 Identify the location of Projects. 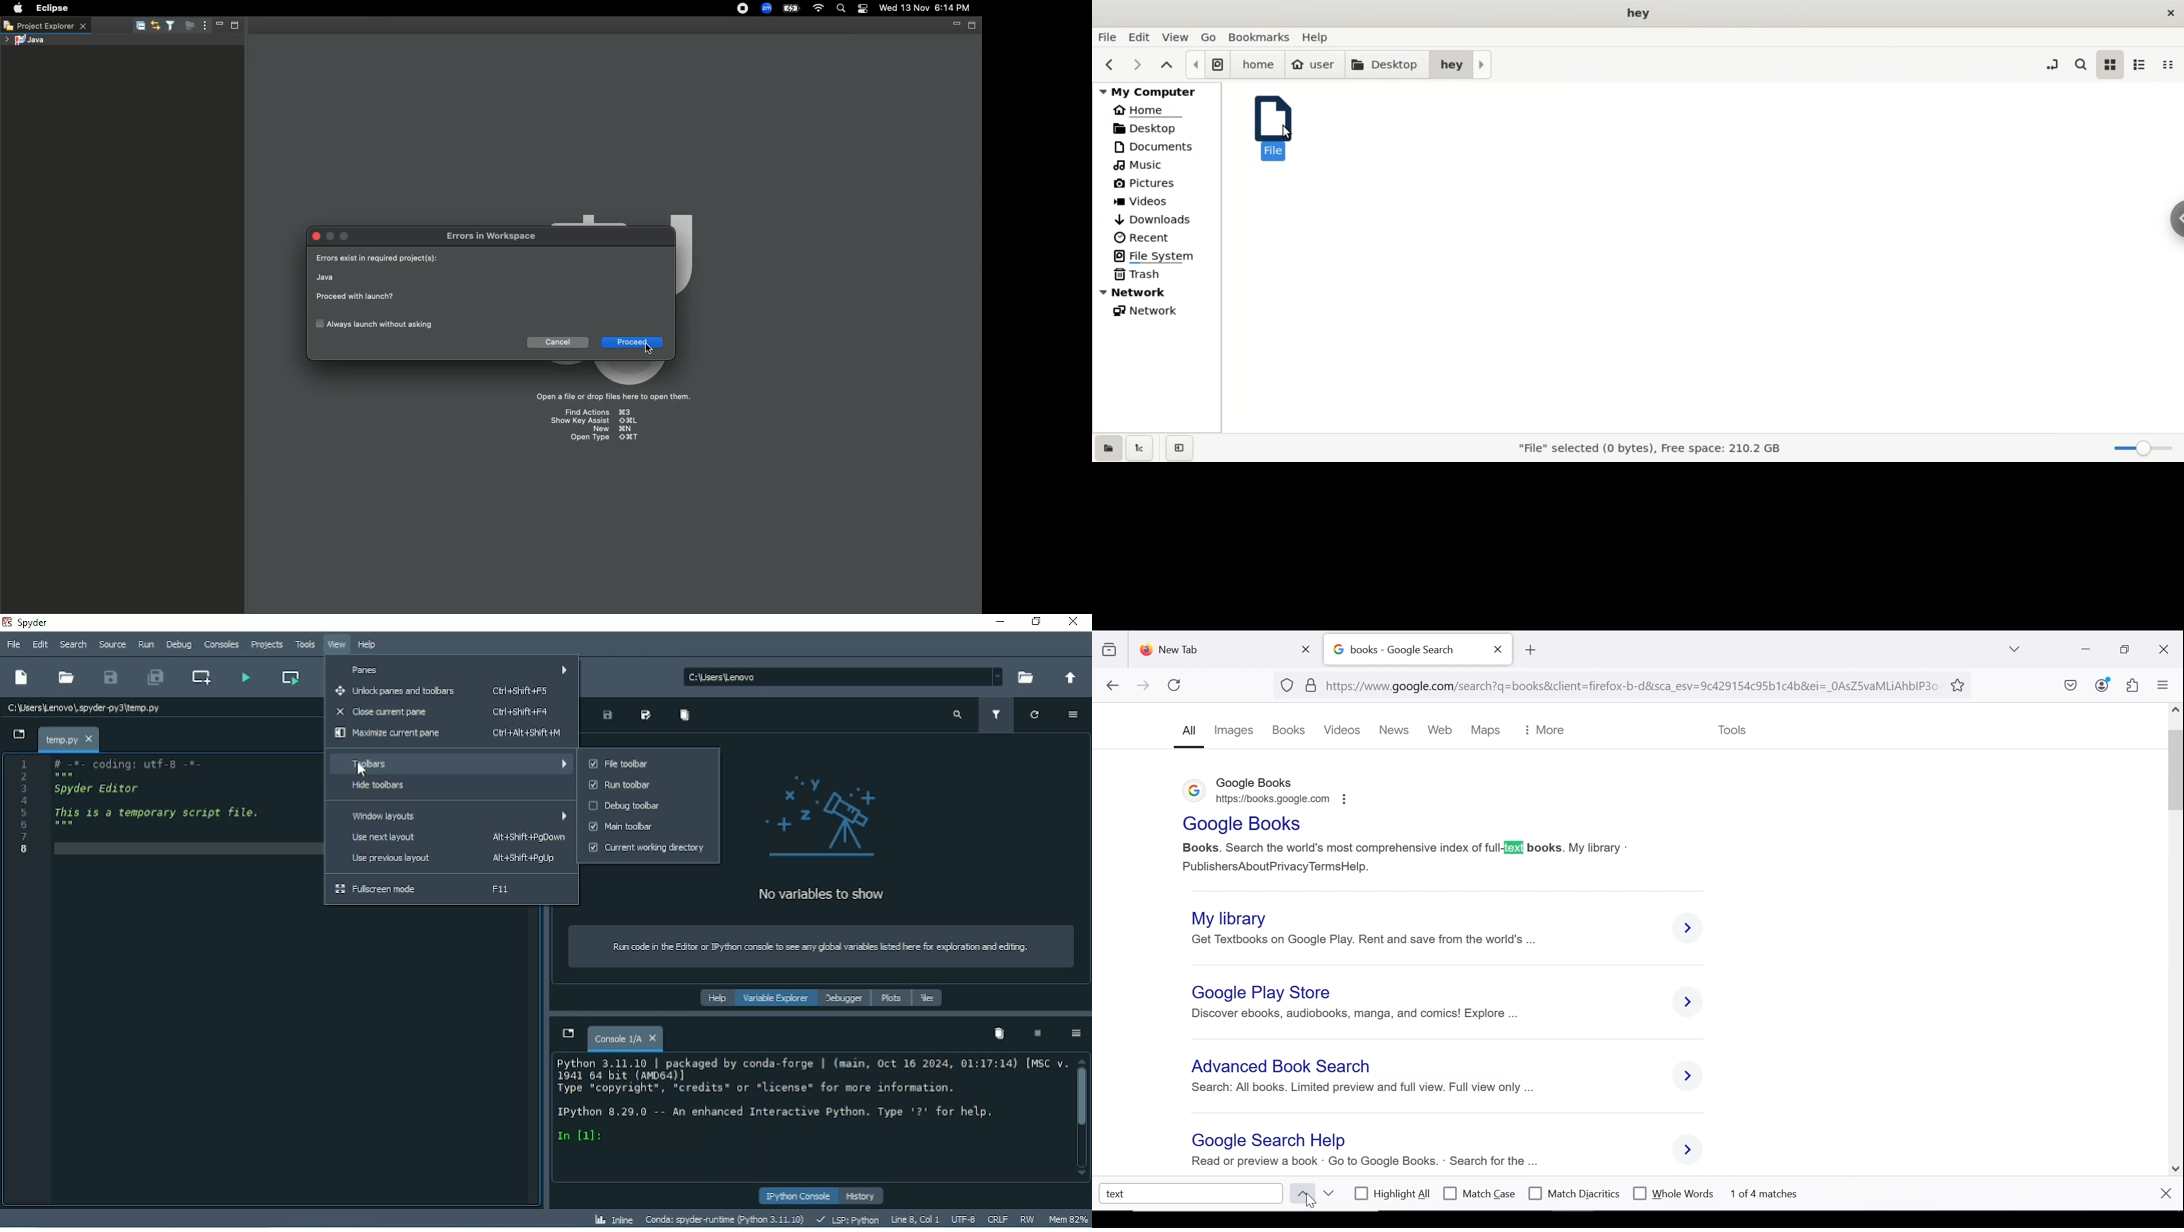
(265, 646).